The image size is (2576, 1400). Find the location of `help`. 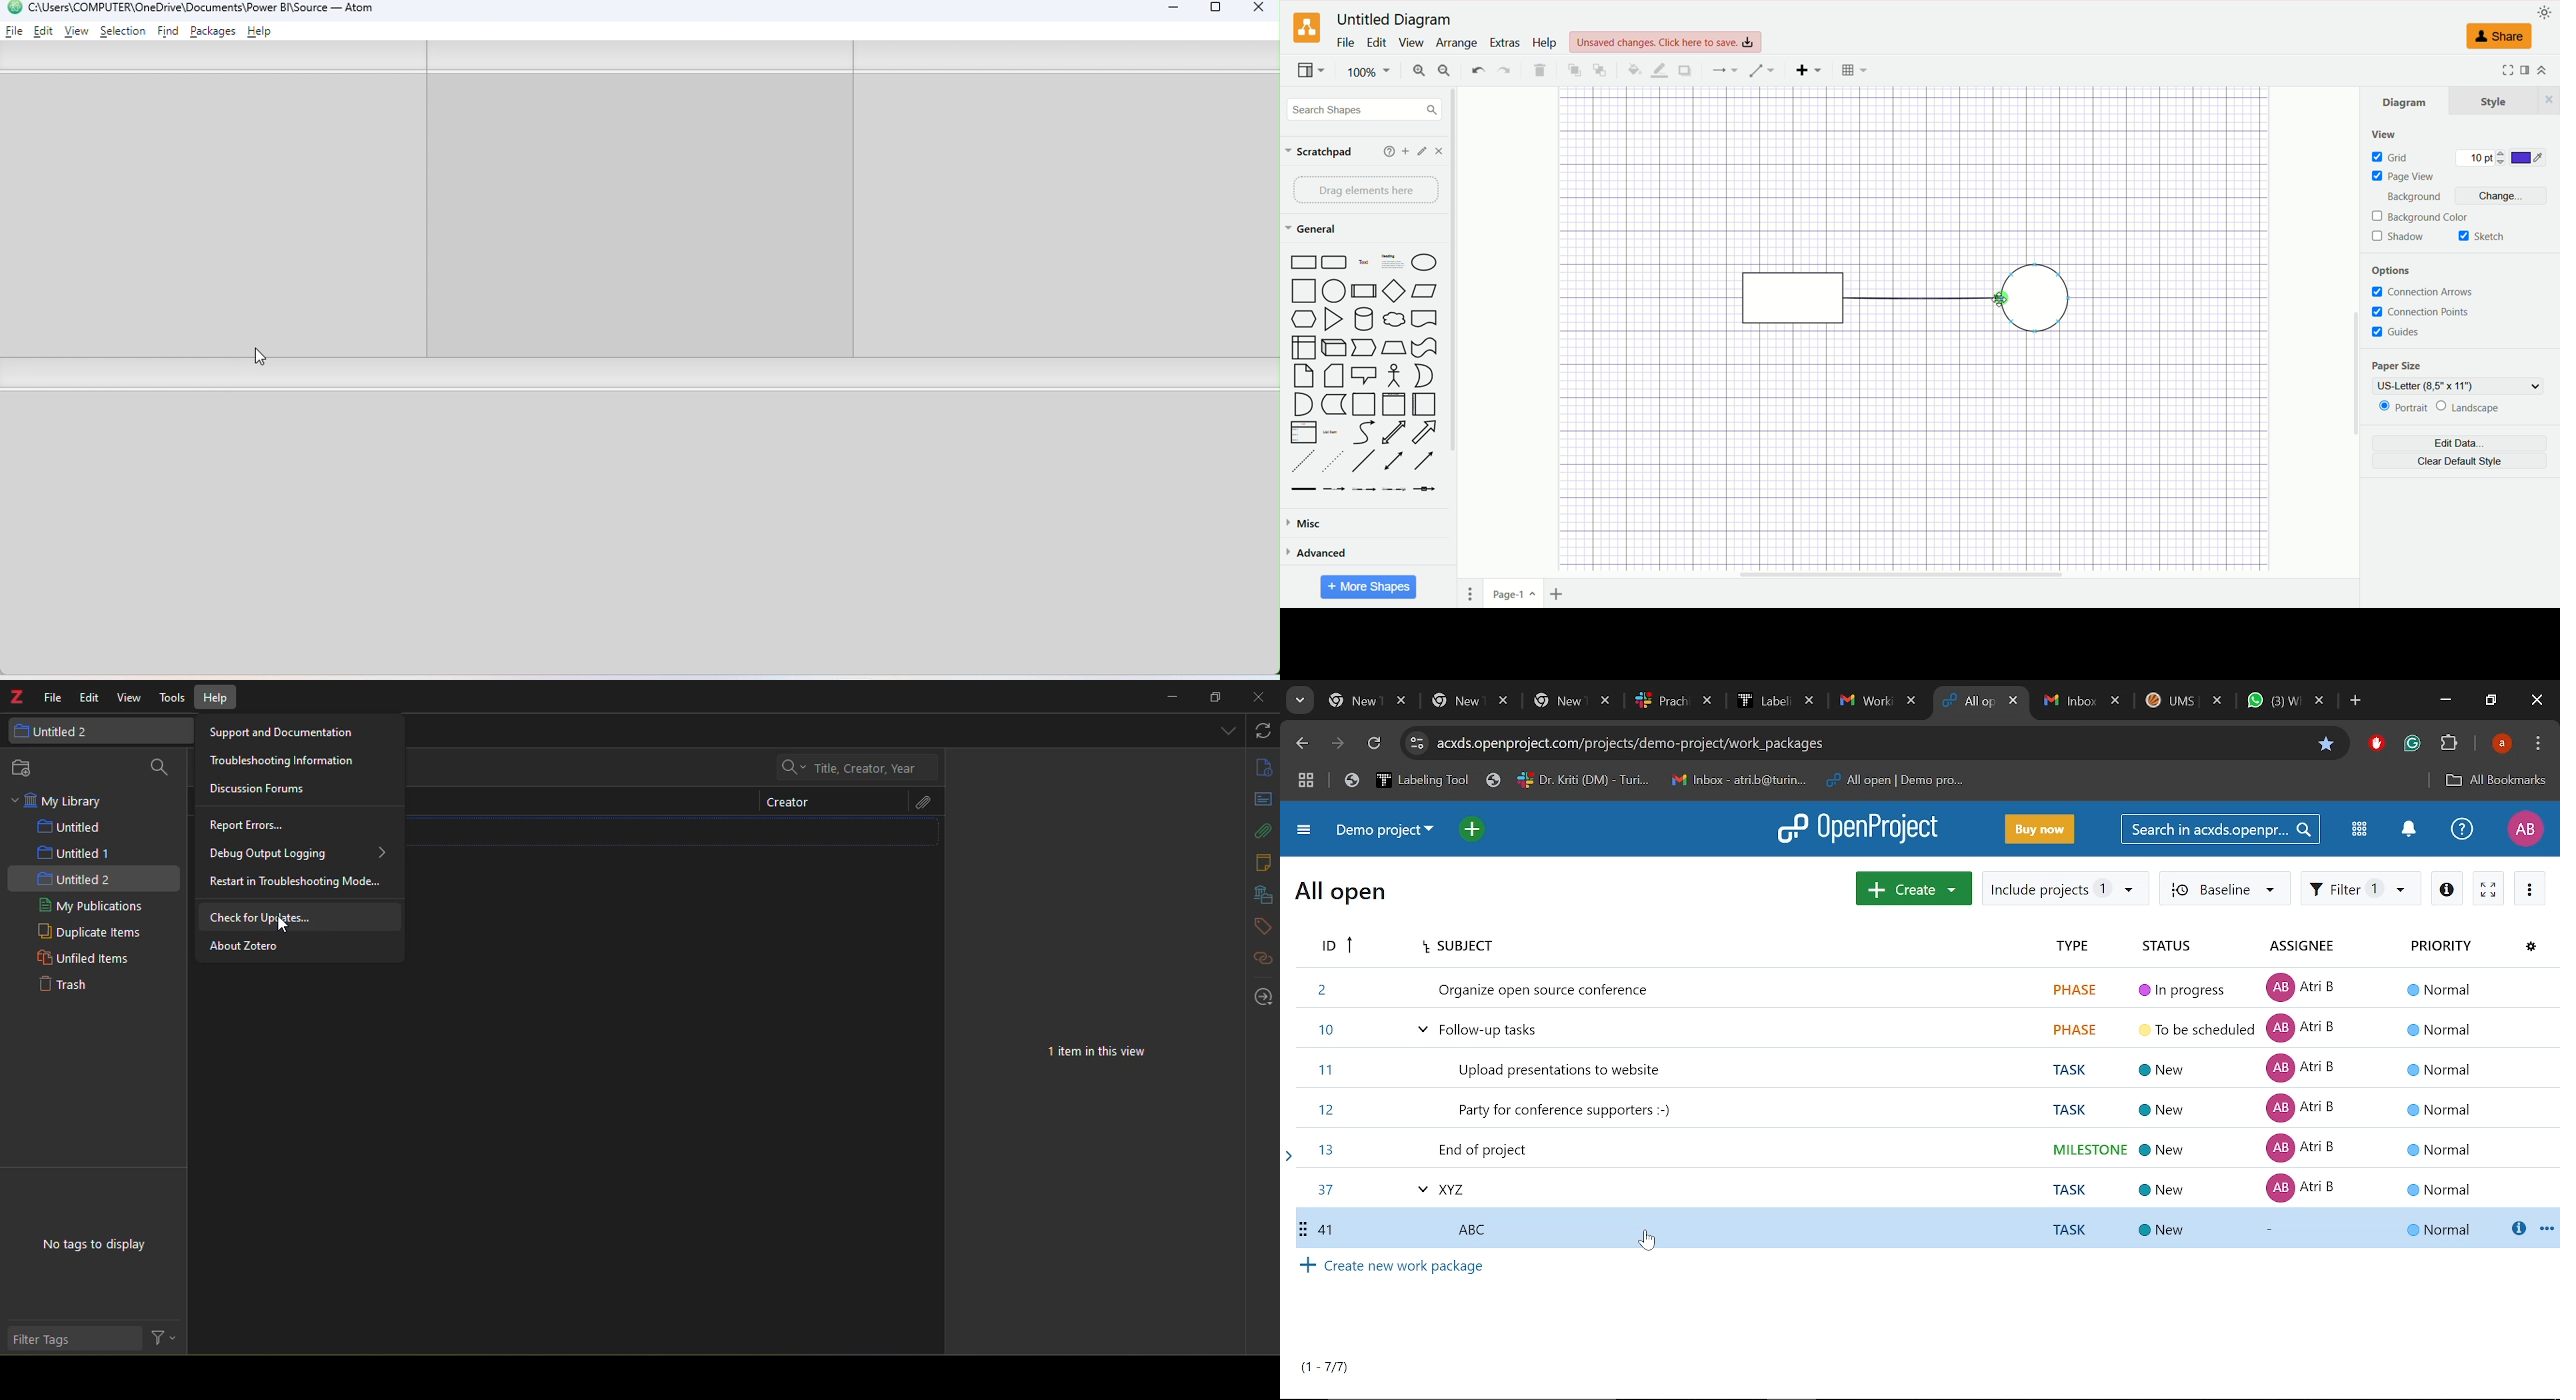

help is located at coordinates (217, 697).